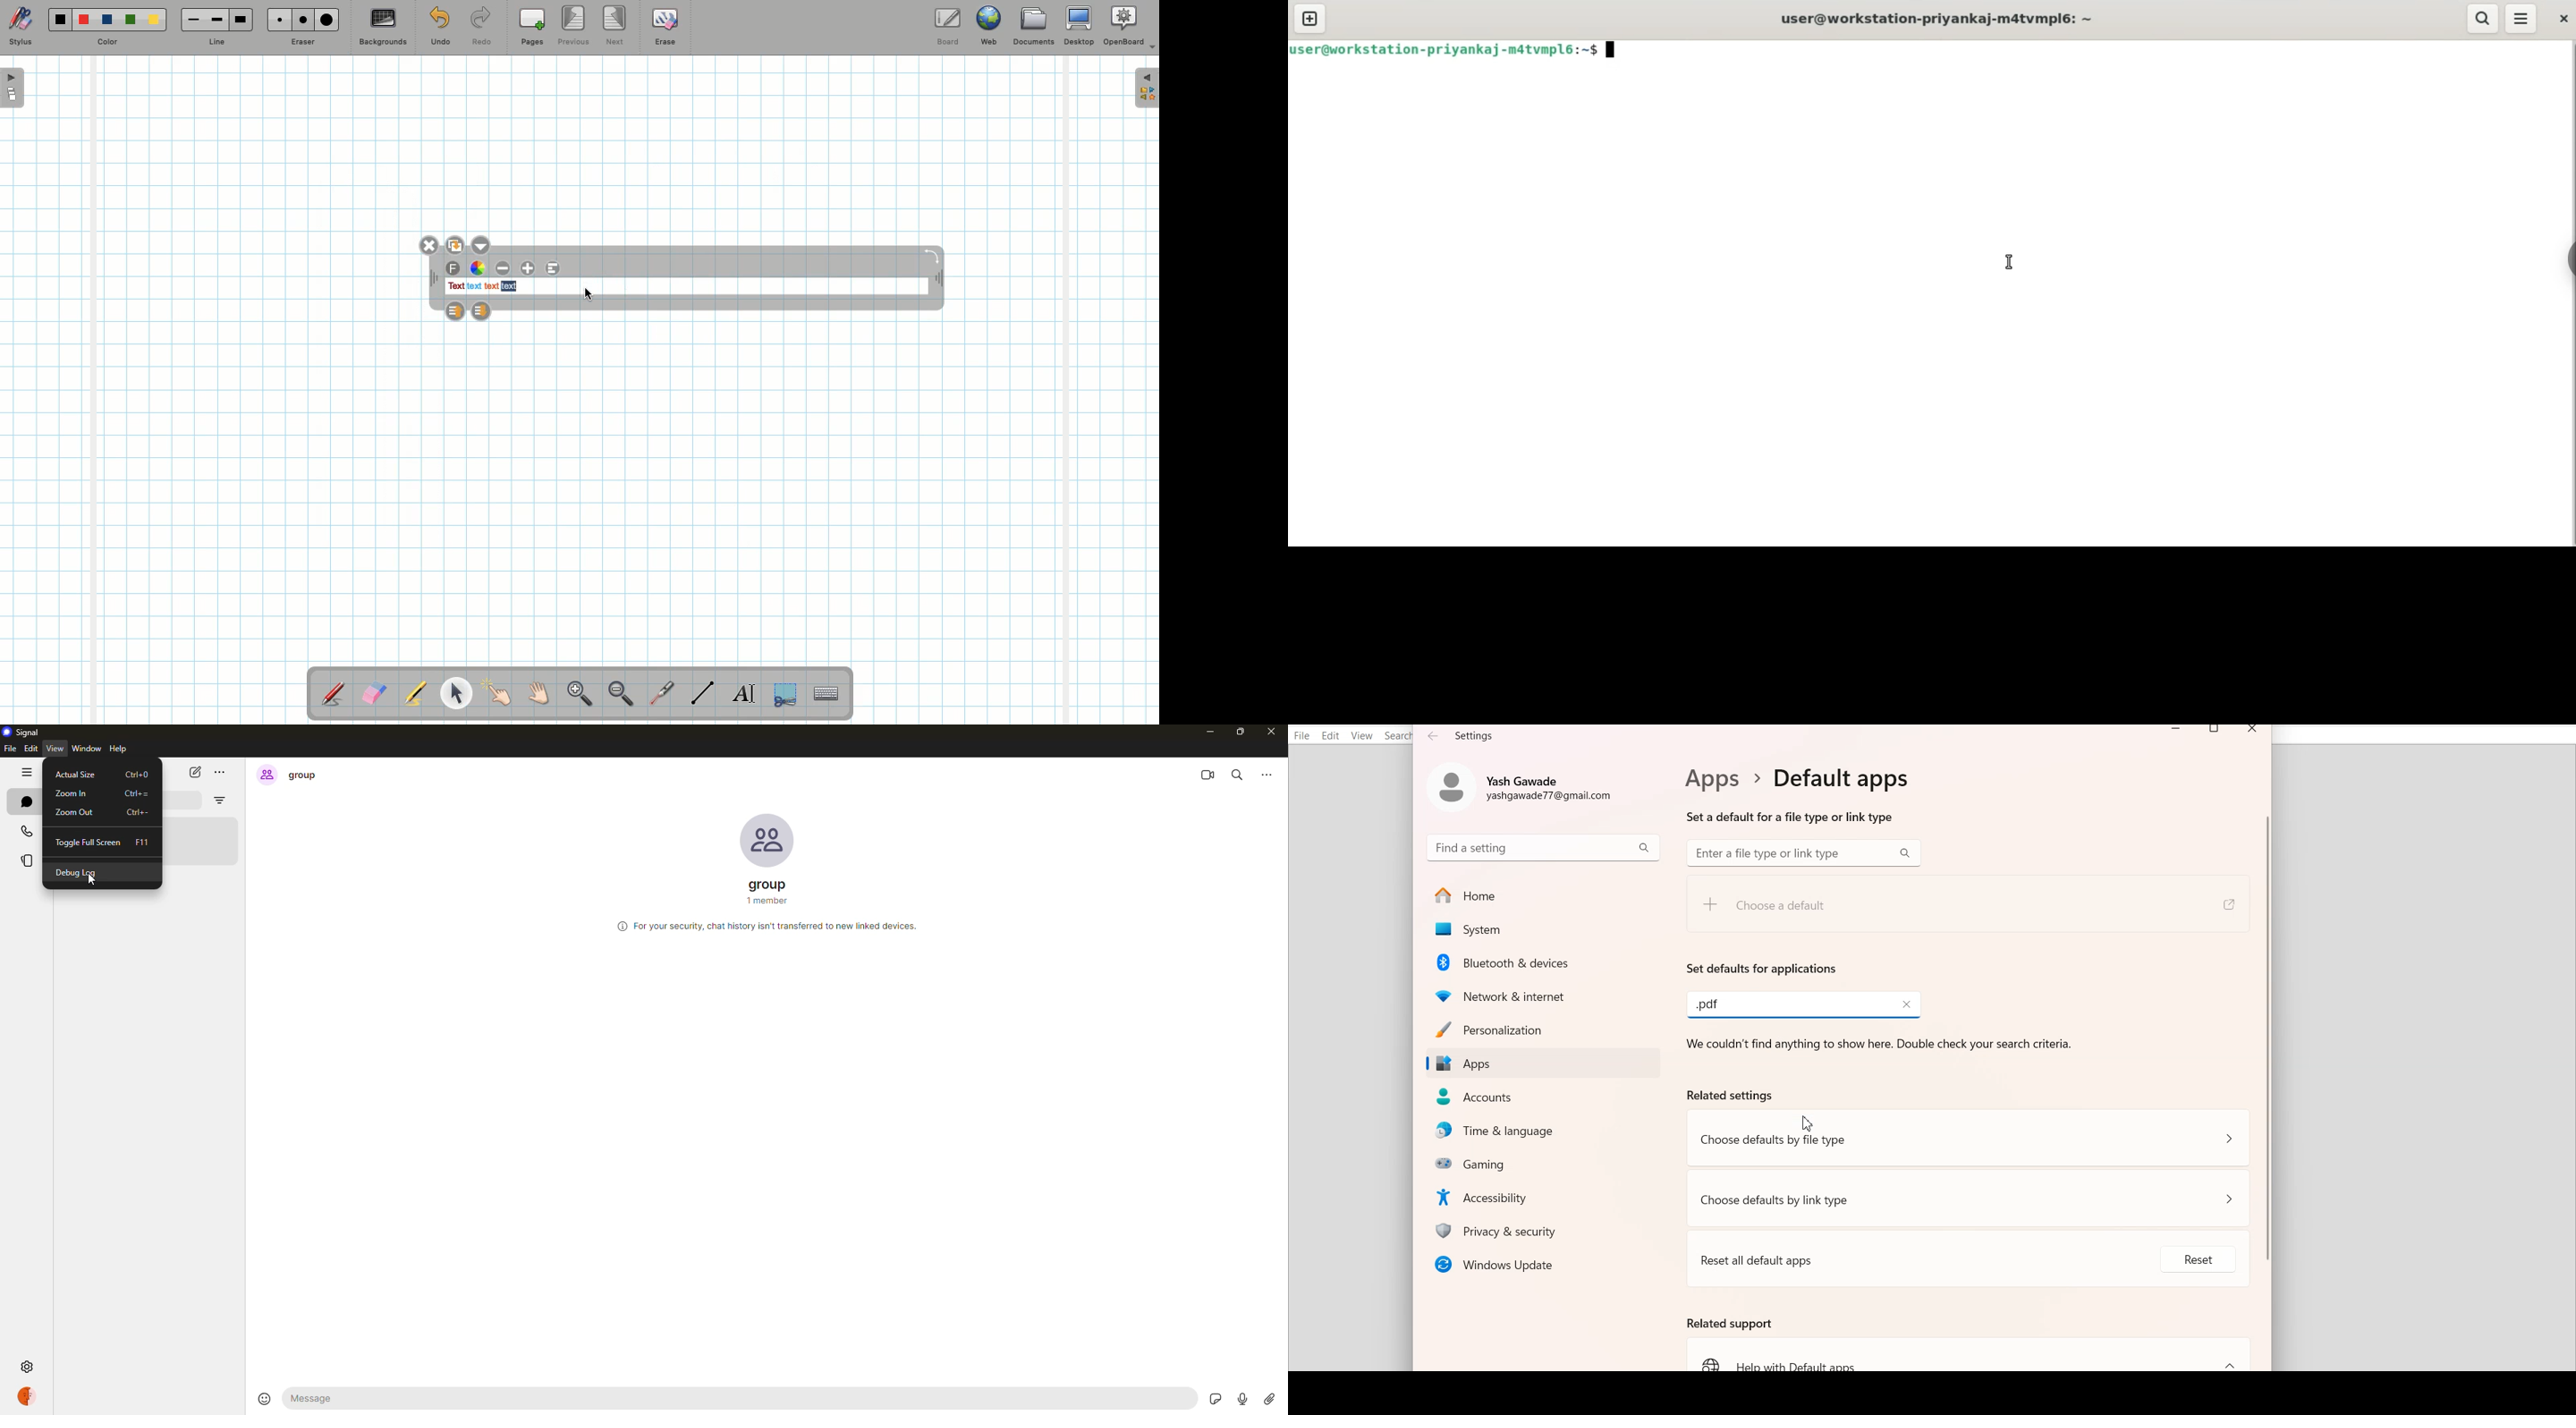  I want to click on Reset all default apps, so click(1898, 1256).